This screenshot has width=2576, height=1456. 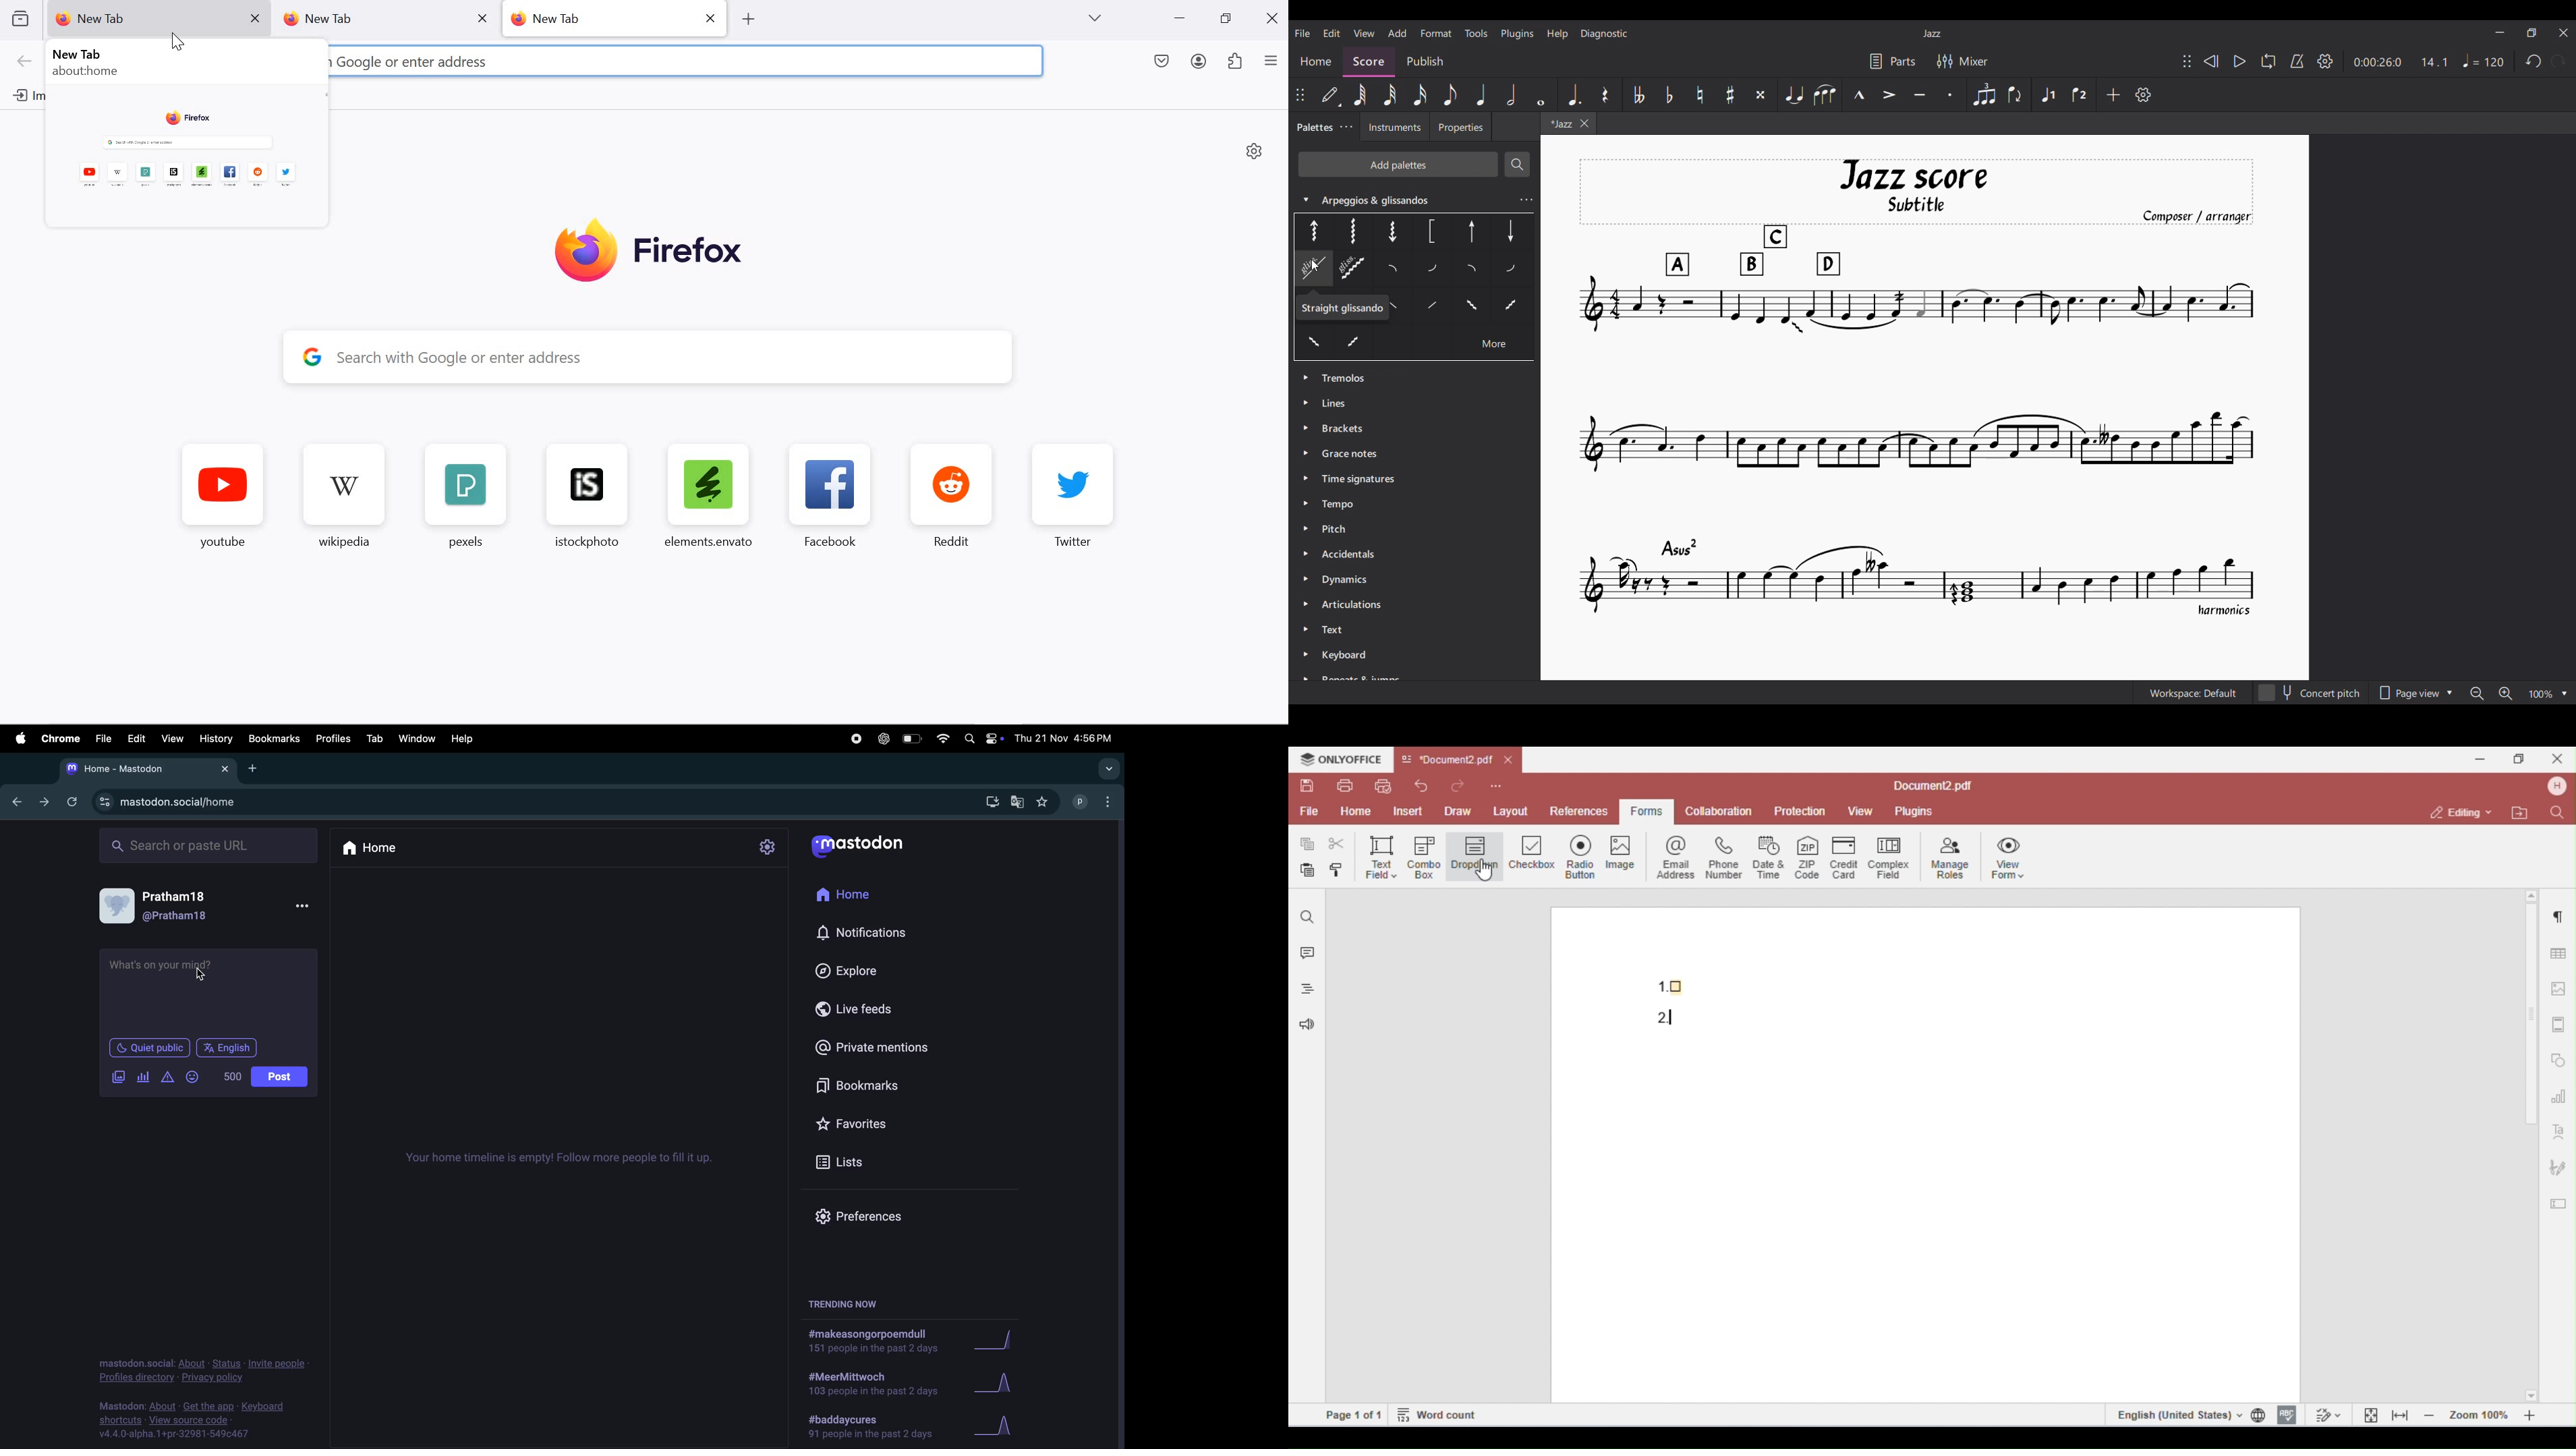 I want to click on user profile, so click(x=210, y=908).